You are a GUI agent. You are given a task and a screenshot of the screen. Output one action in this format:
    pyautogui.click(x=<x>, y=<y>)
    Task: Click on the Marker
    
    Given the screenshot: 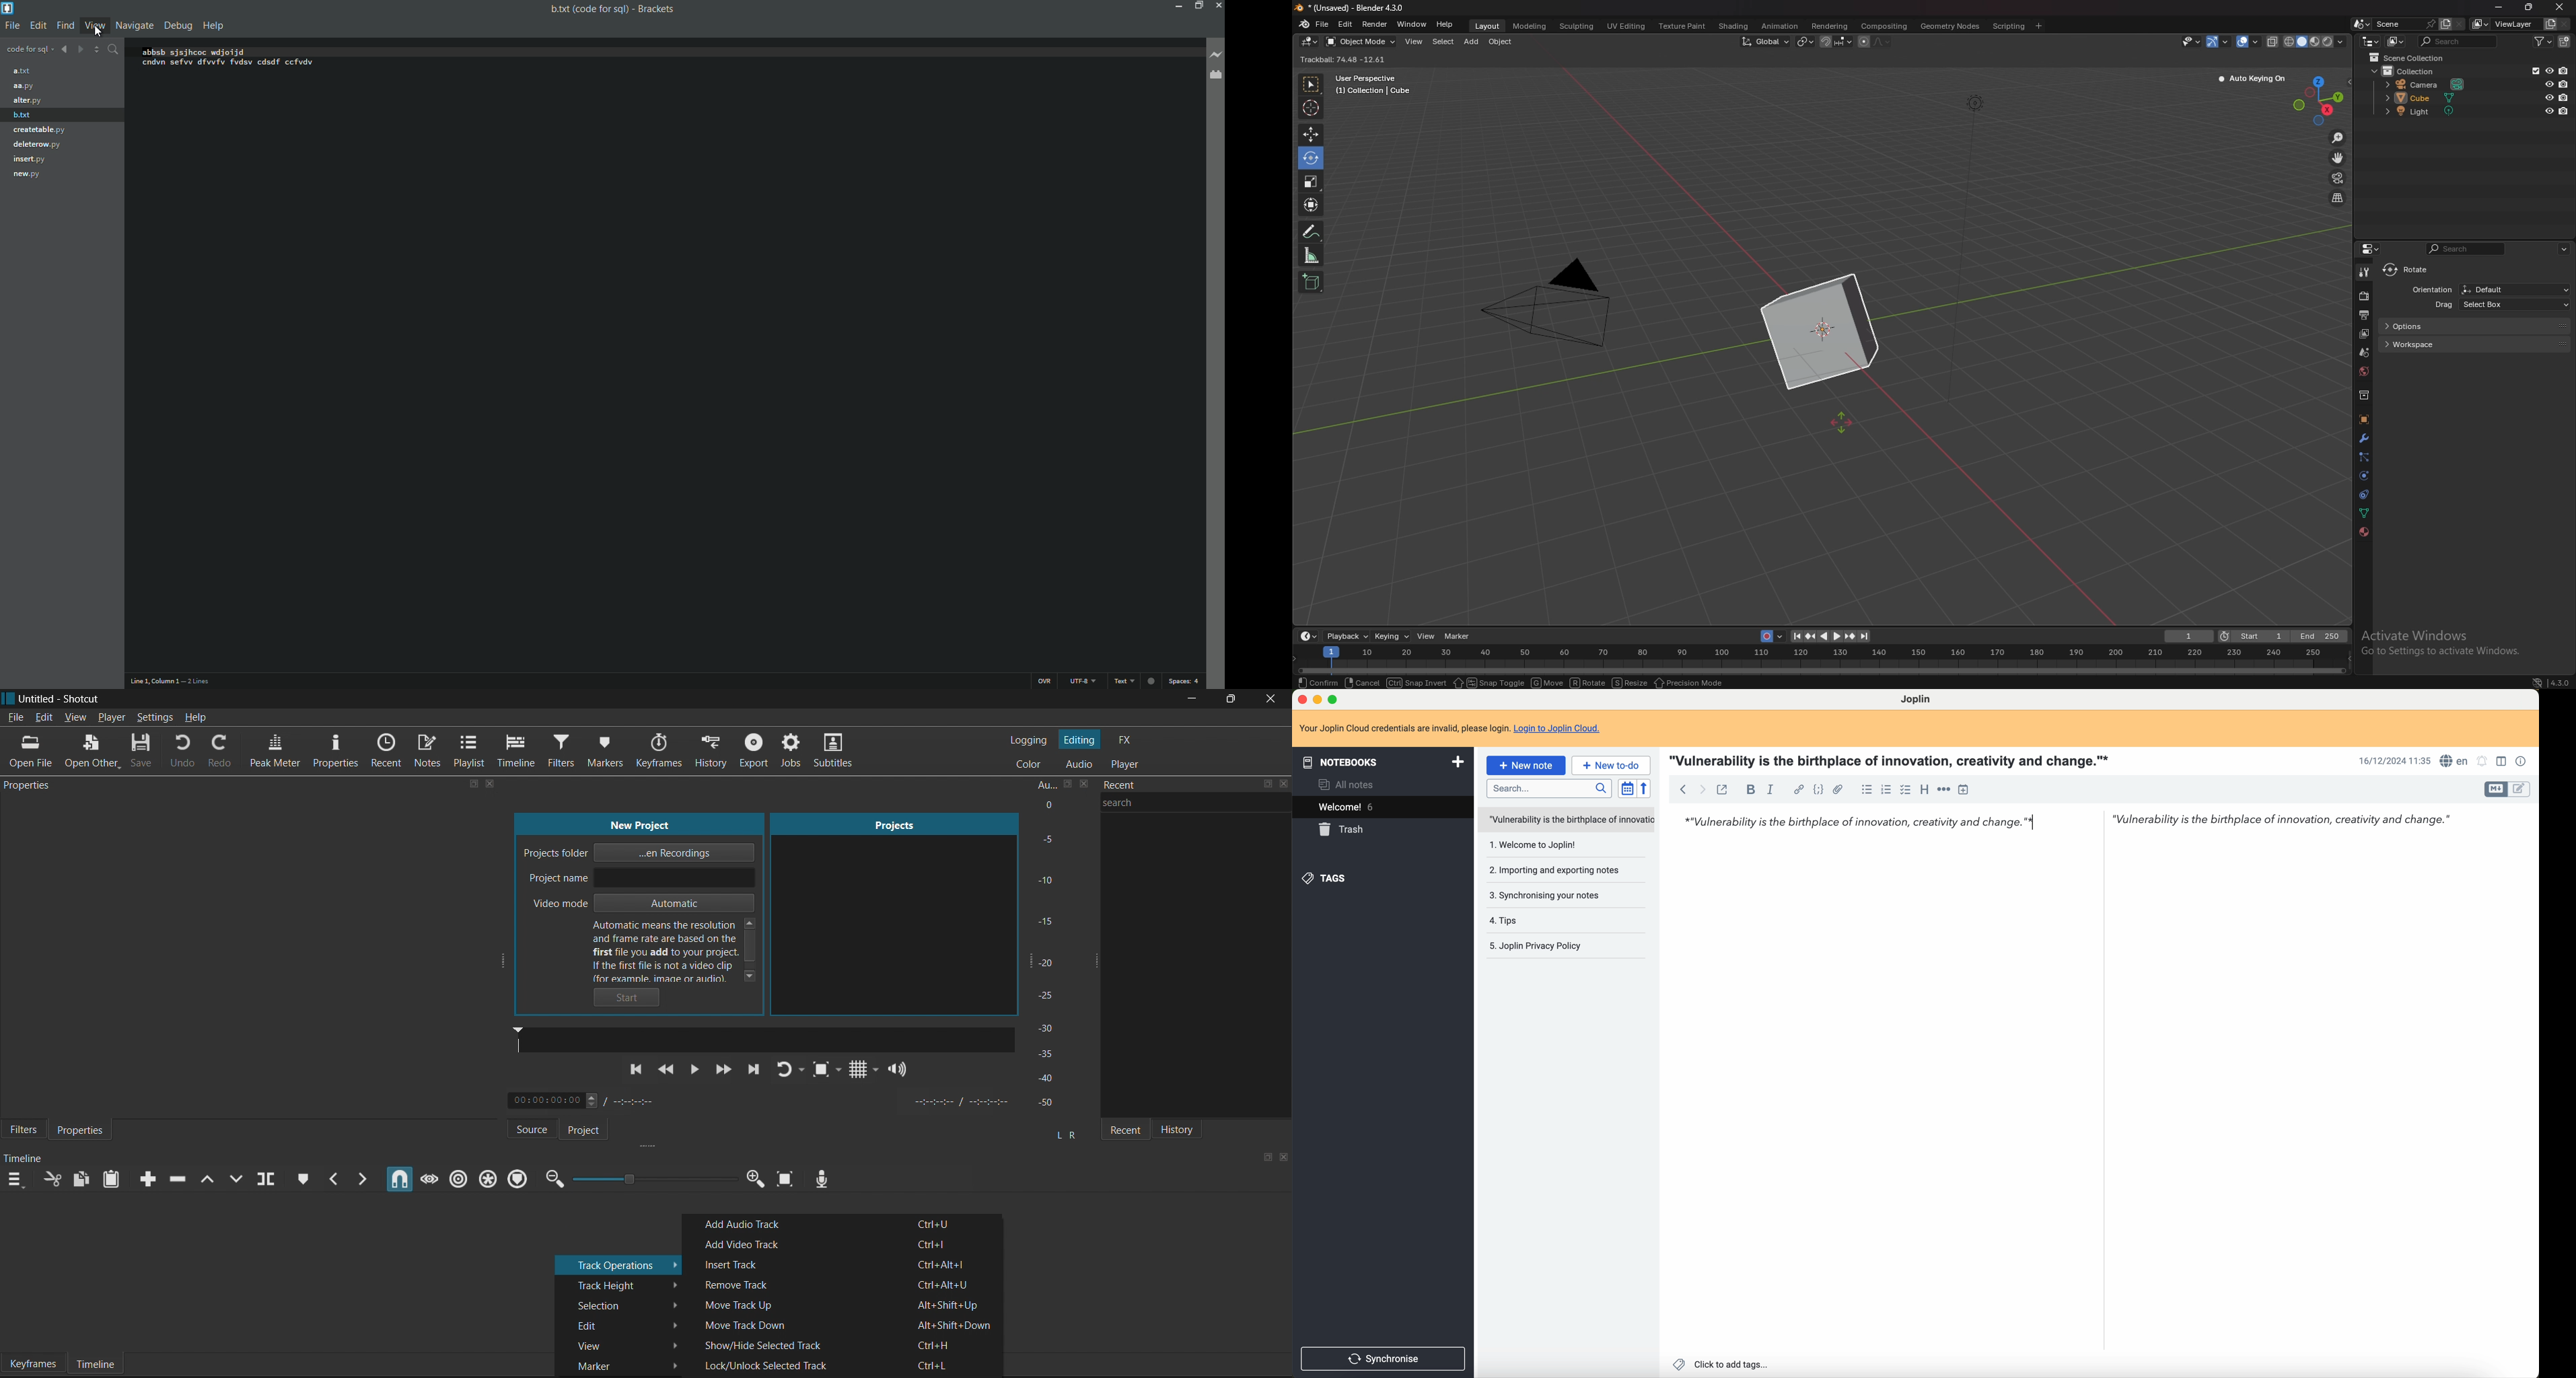 What is the action you would take?
    pyautogui.click(x=618, y=1365)
    